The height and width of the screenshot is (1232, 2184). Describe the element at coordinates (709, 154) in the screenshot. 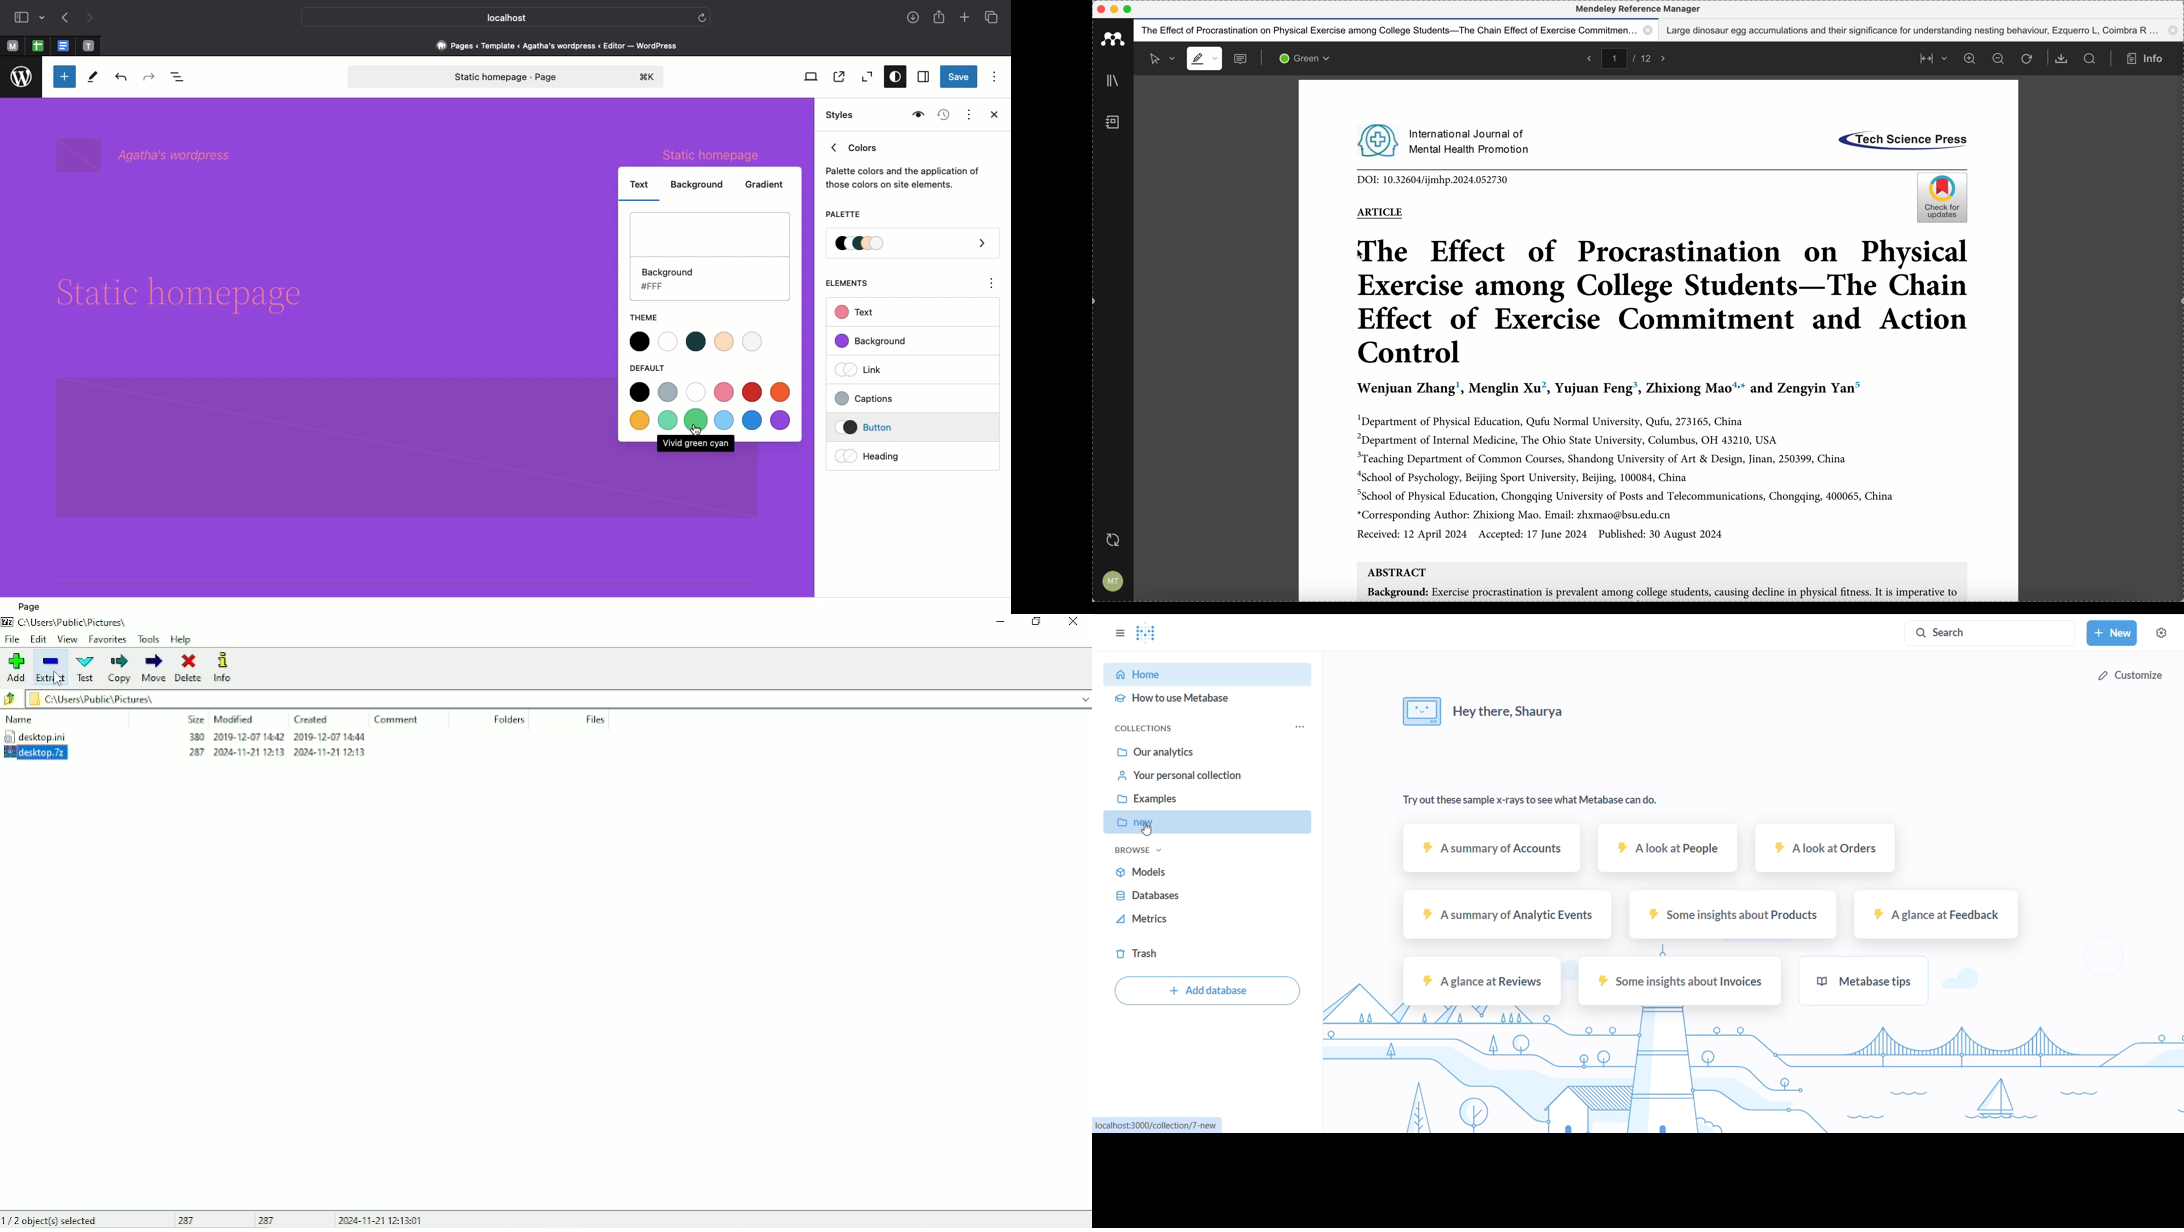

I see `Static homepage` at that location.